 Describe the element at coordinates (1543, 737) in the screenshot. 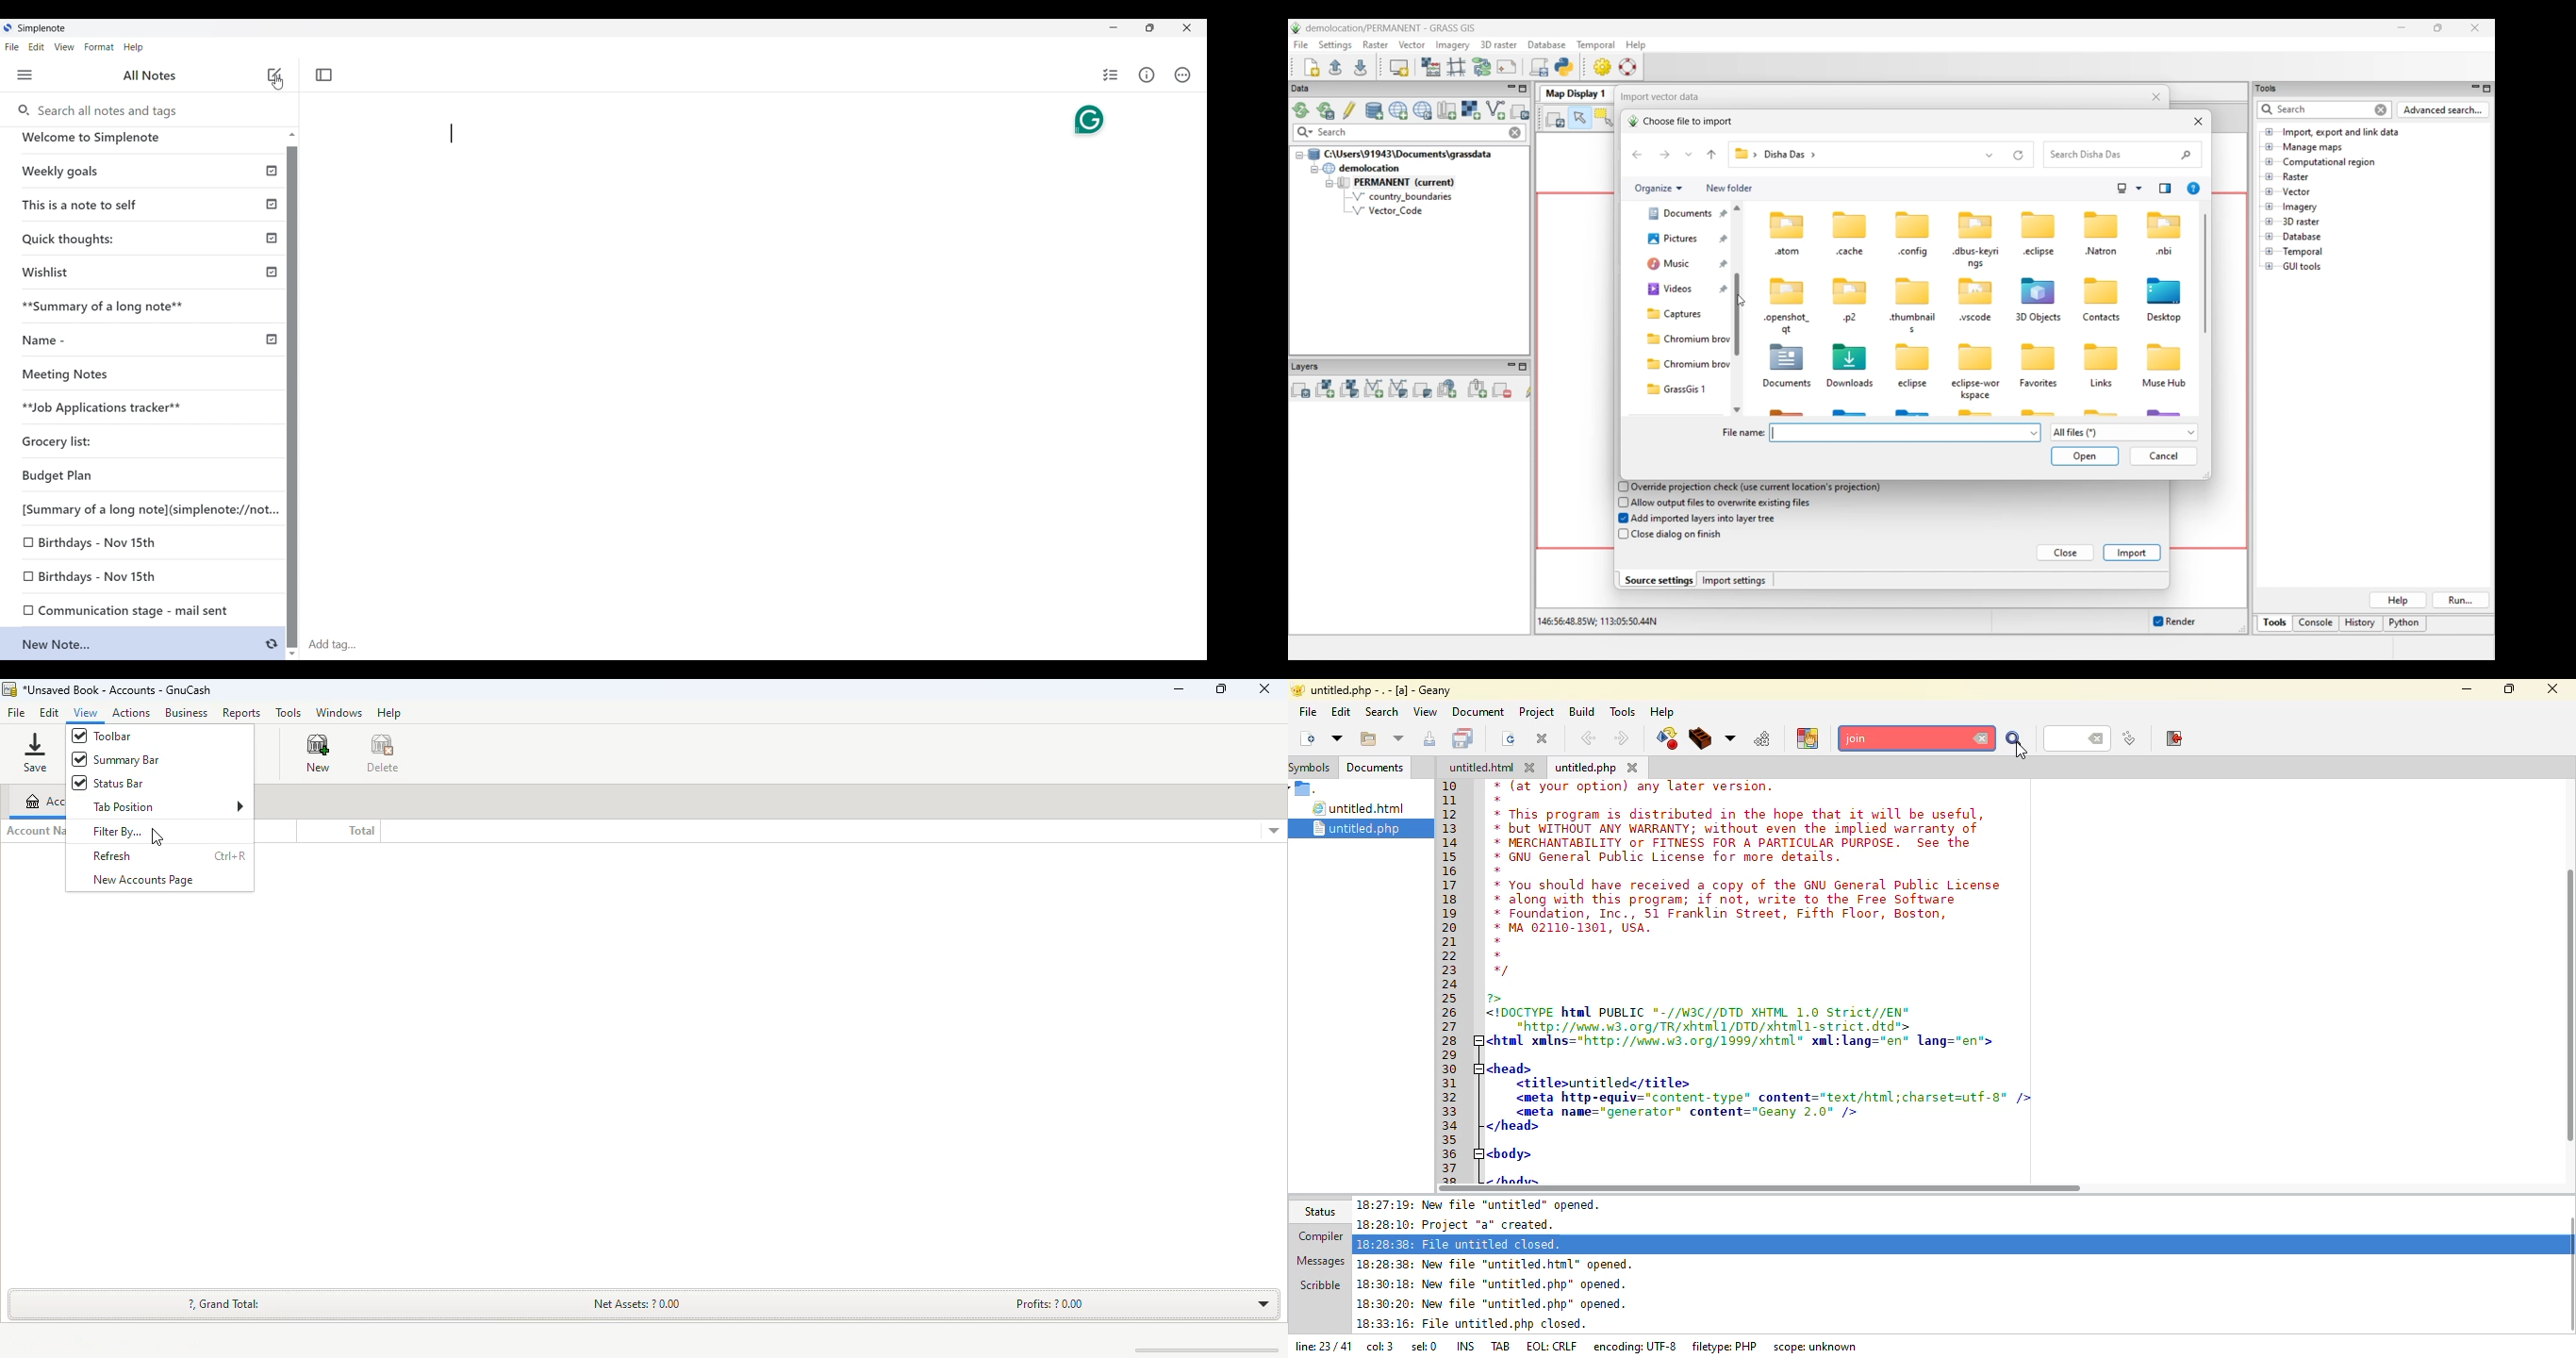

I see `close` at that location.